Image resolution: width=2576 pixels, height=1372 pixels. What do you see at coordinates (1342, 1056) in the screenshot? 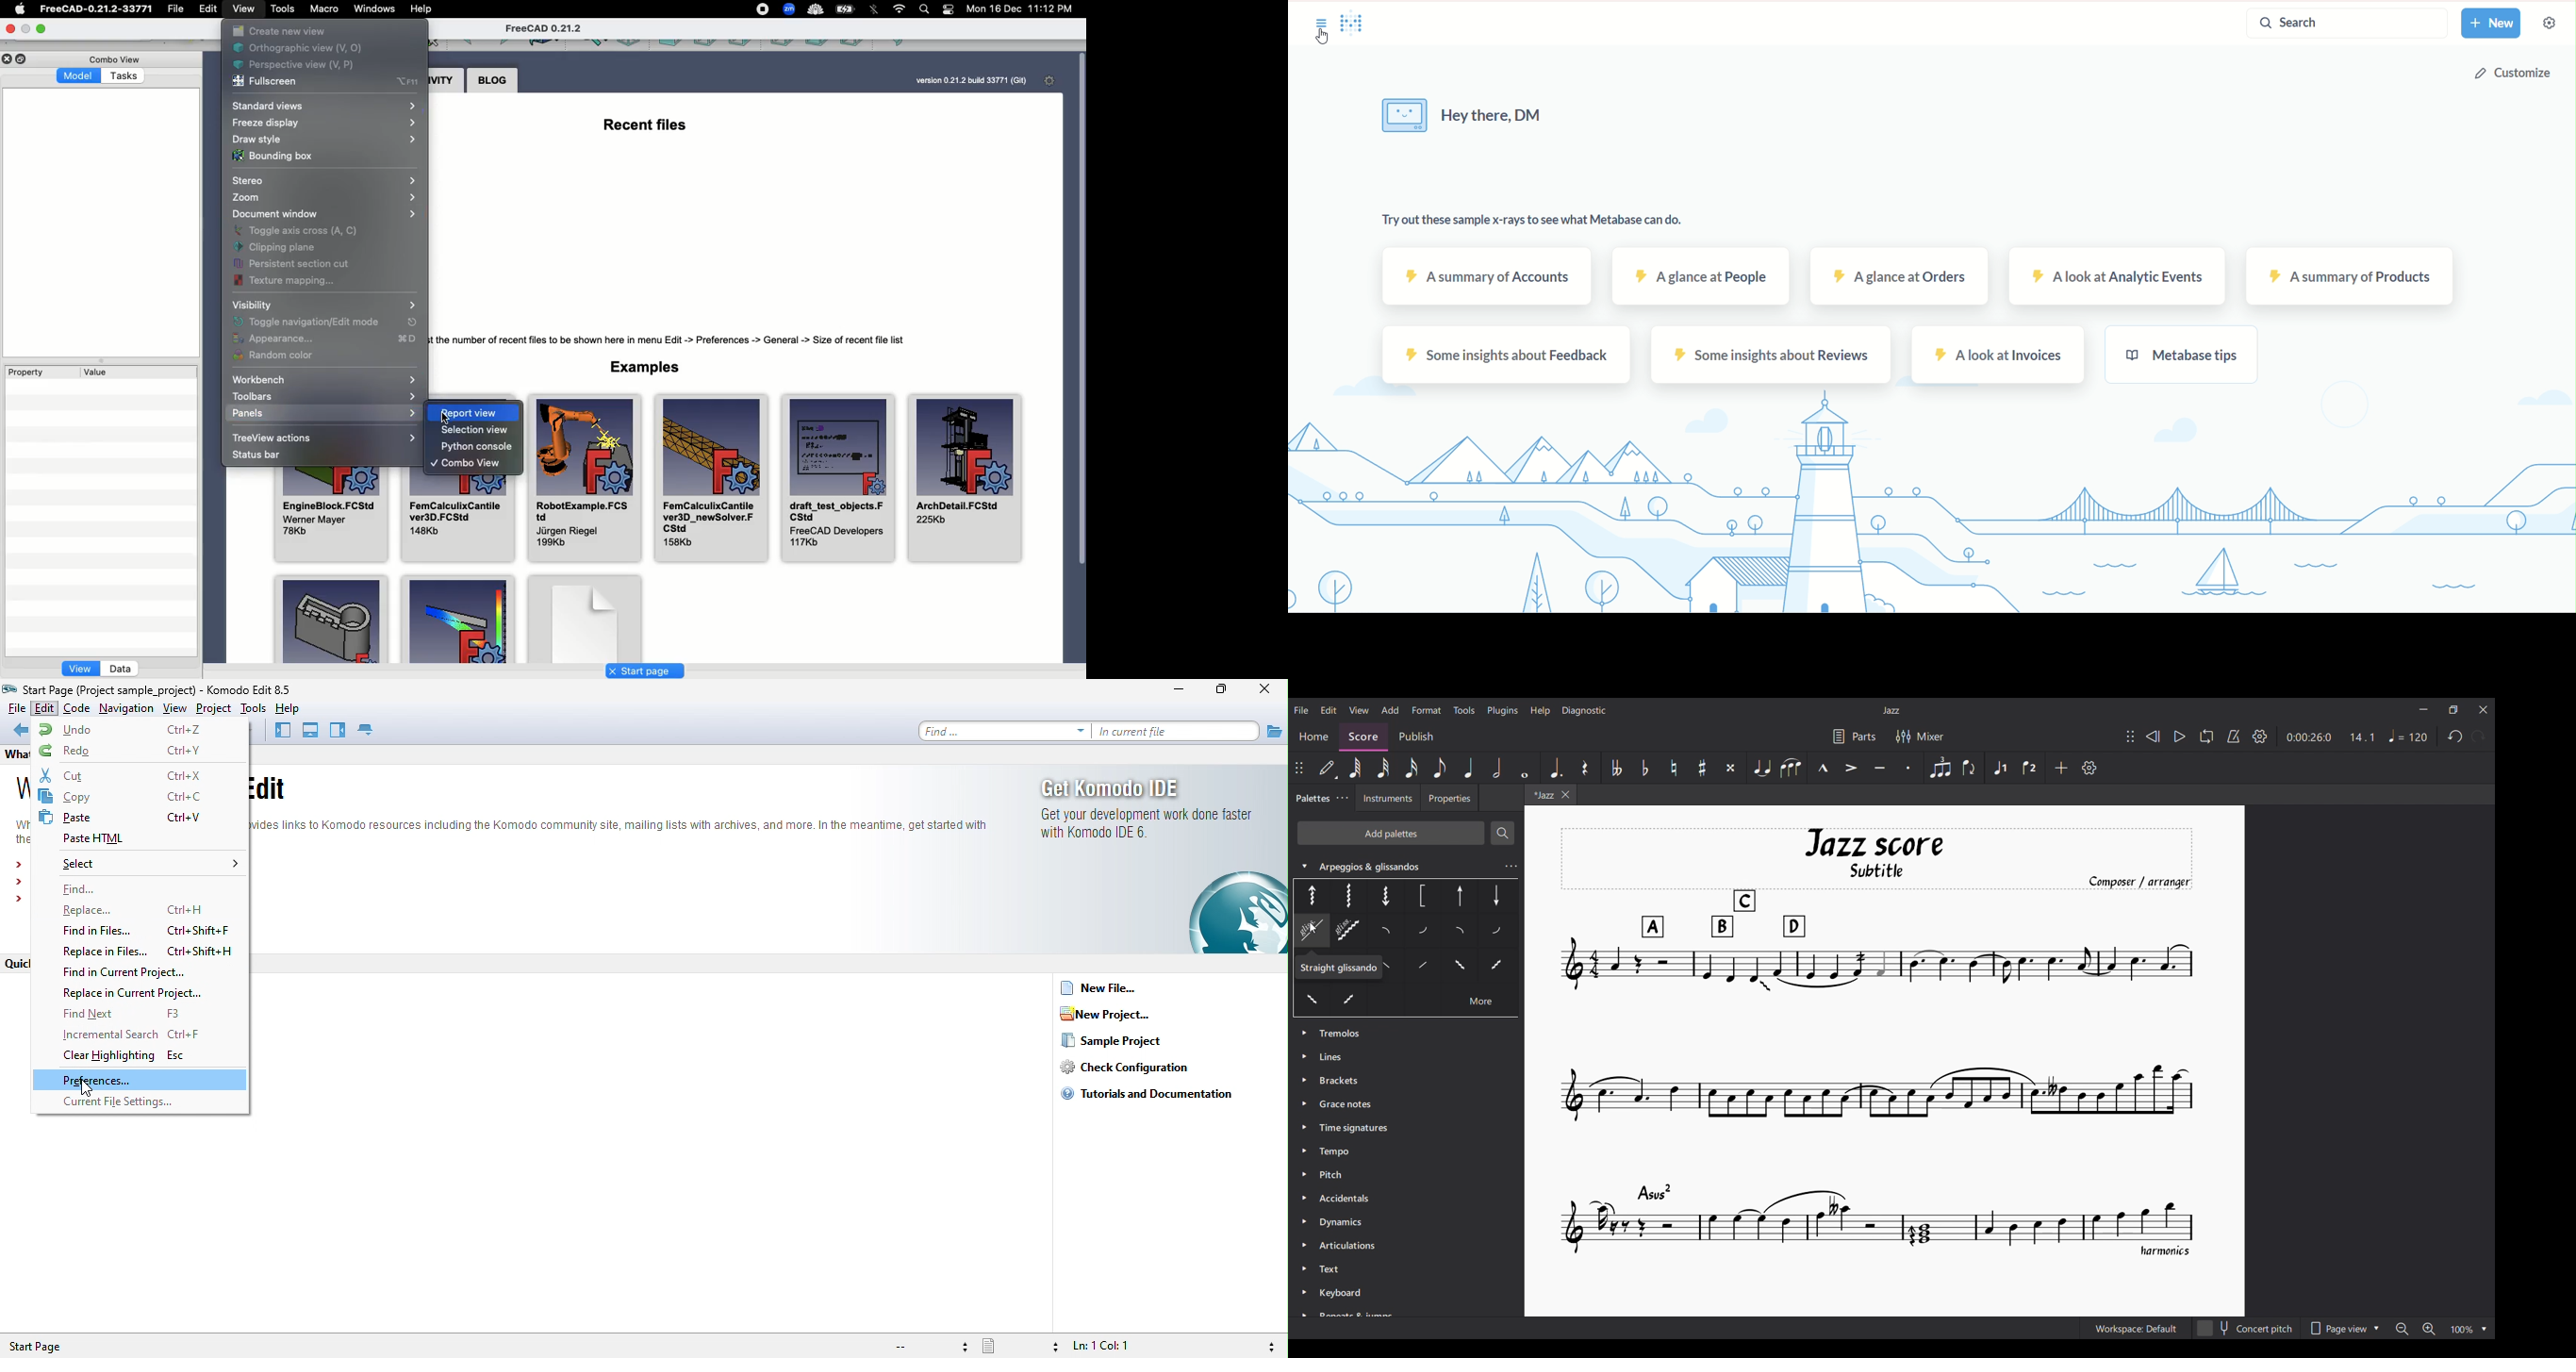
I see `Lines` at bounding box center [1342, 1056].